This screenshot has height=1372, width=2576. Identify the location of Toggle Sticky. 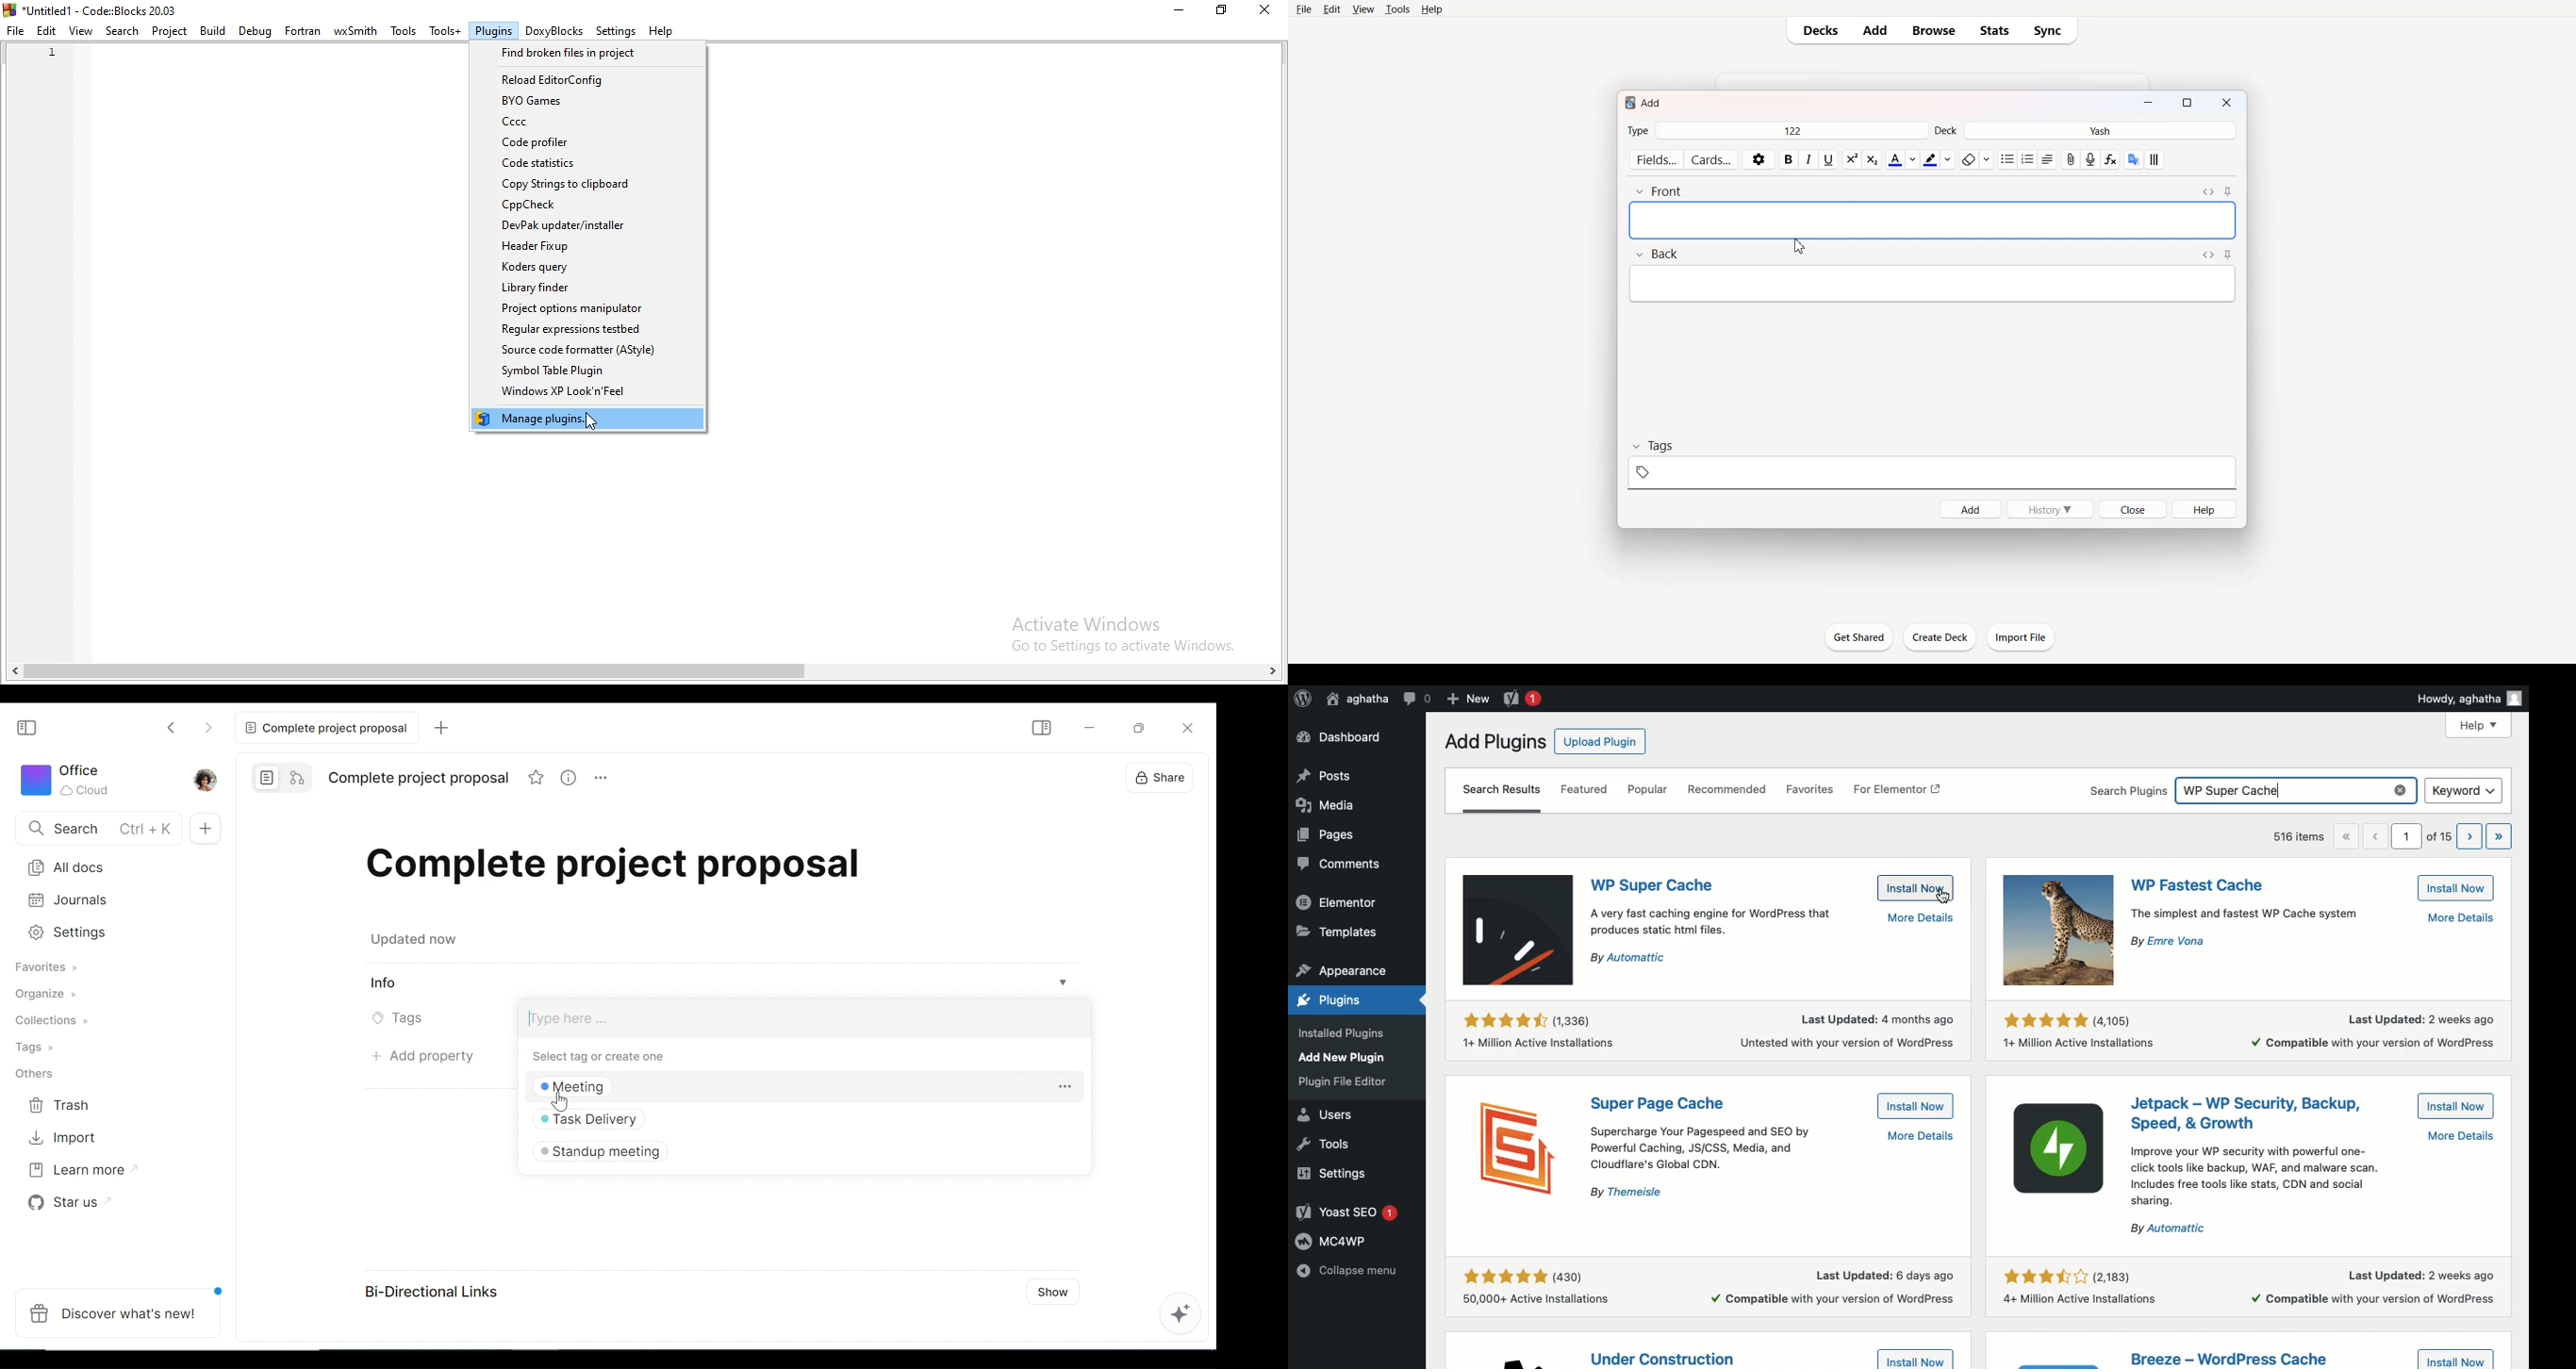
(2229, 192).